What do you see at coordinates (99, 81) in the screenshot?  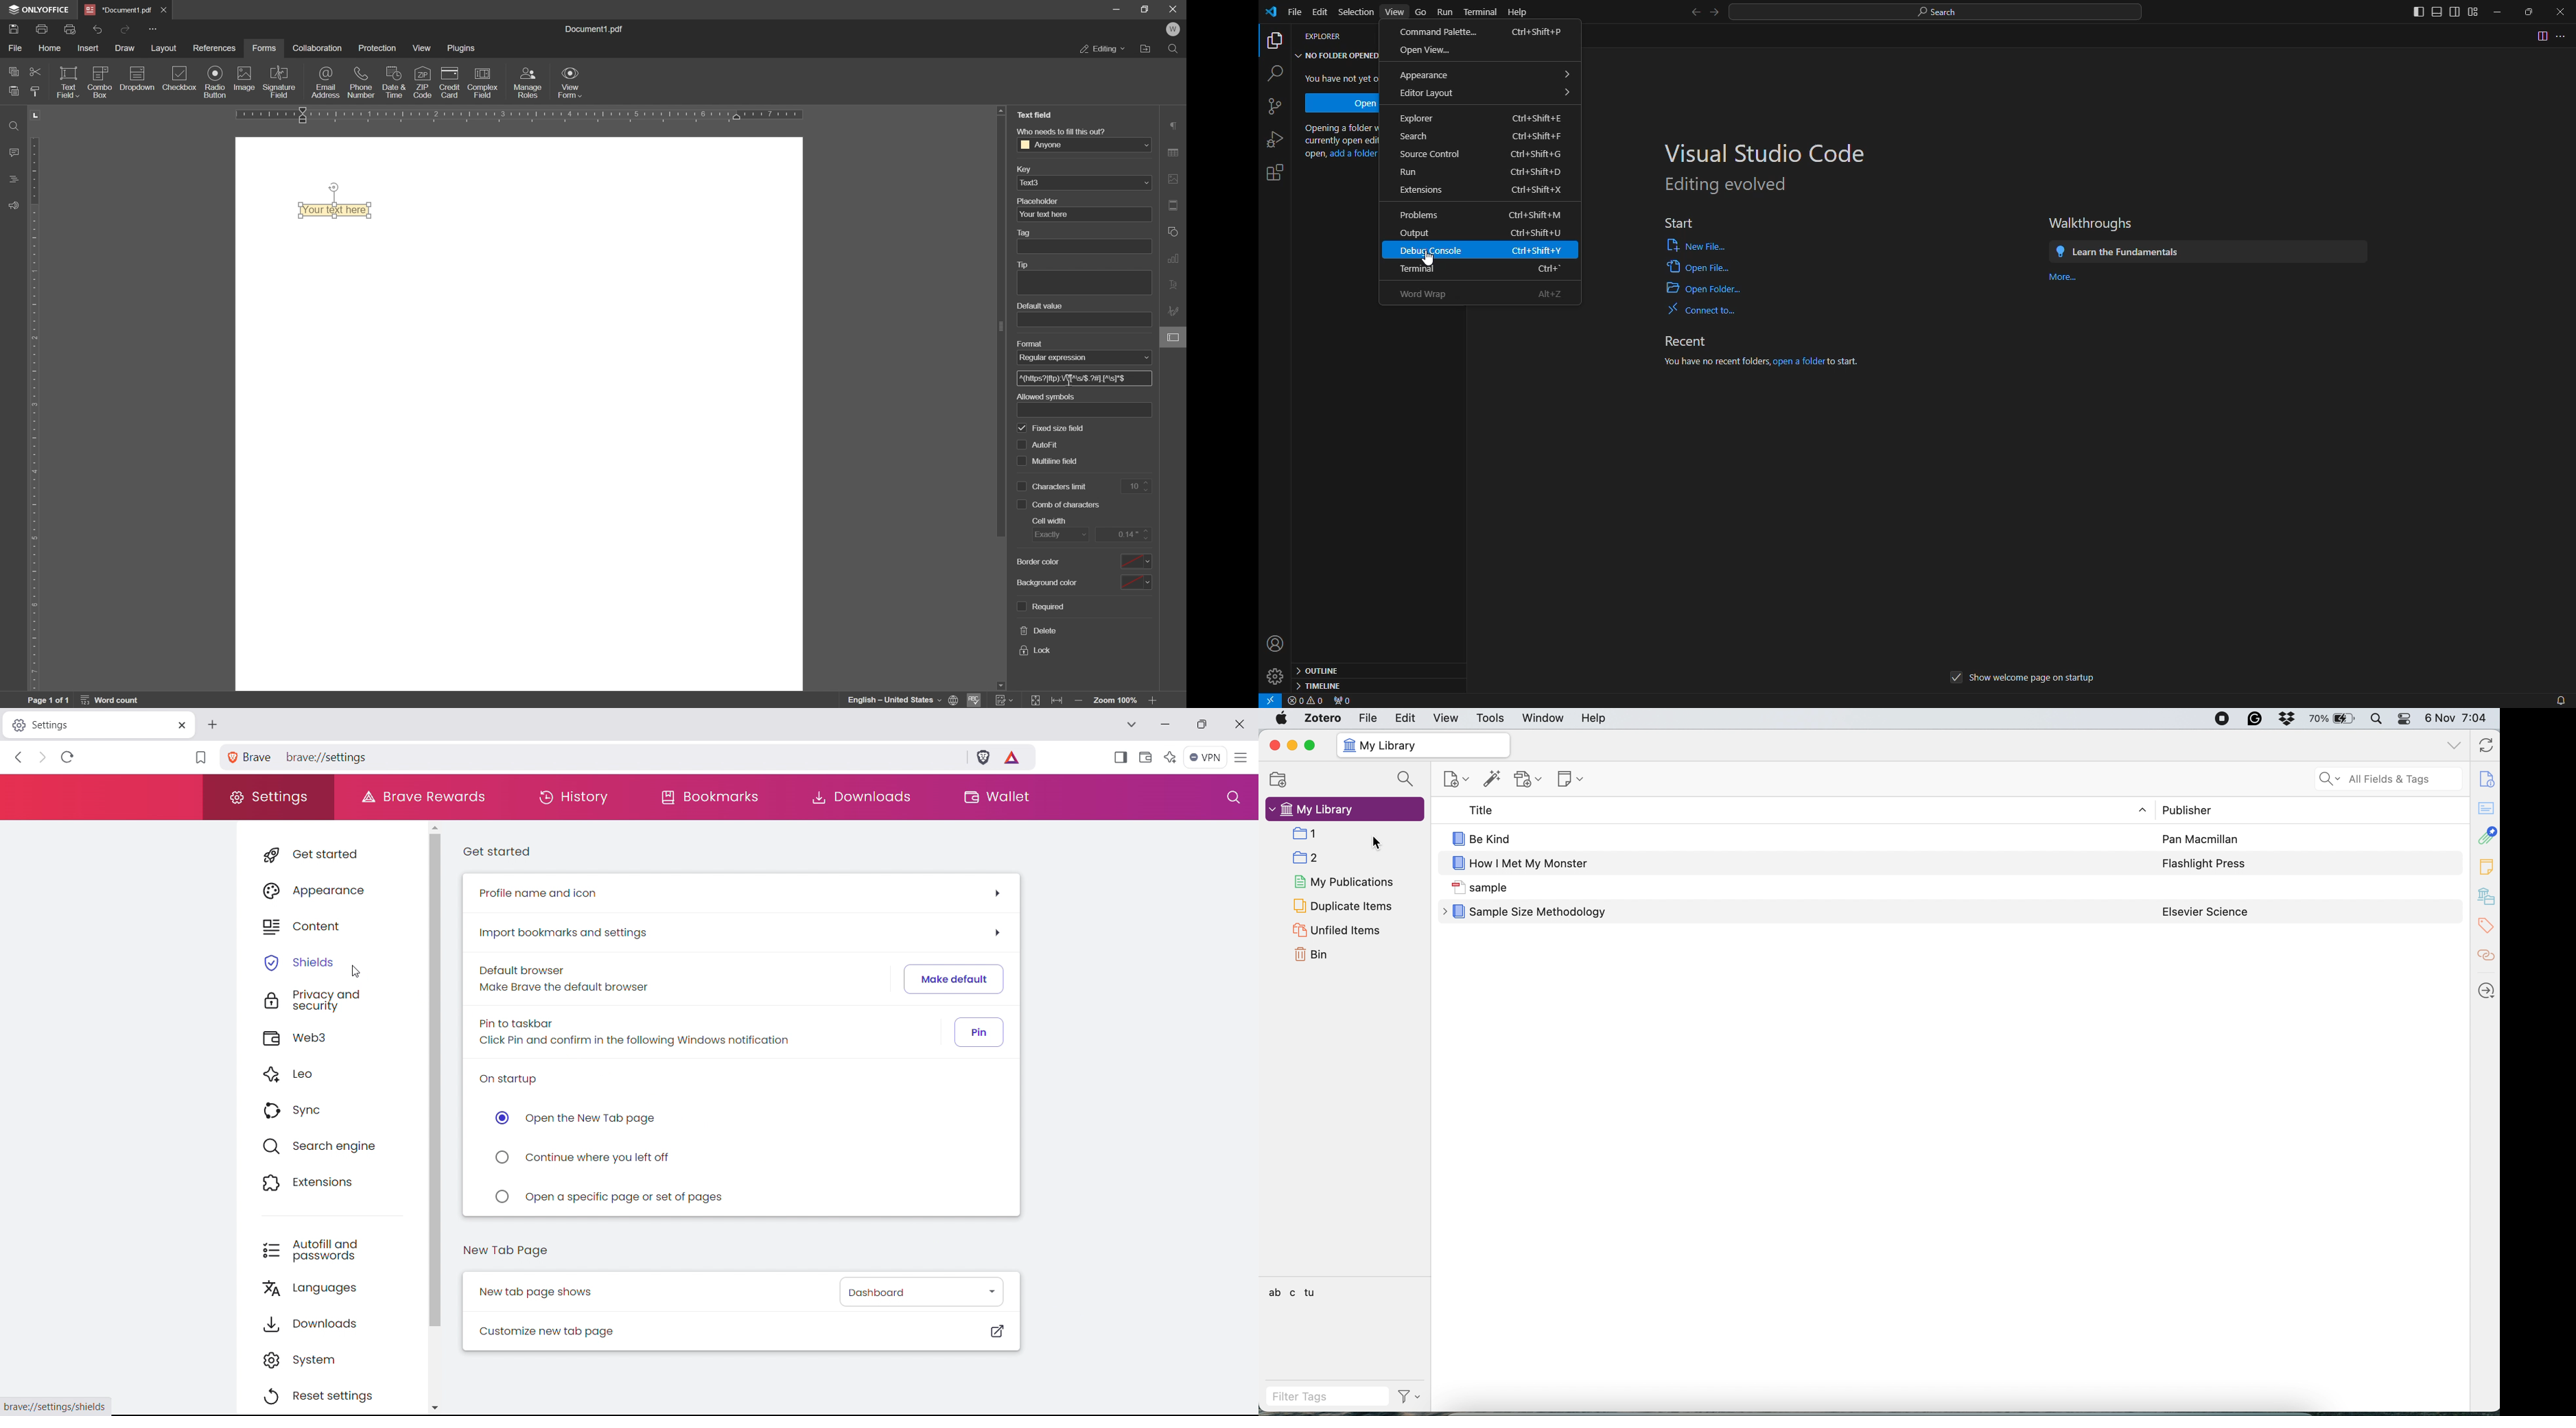 I see `icon` at bounding box center [99, 81].